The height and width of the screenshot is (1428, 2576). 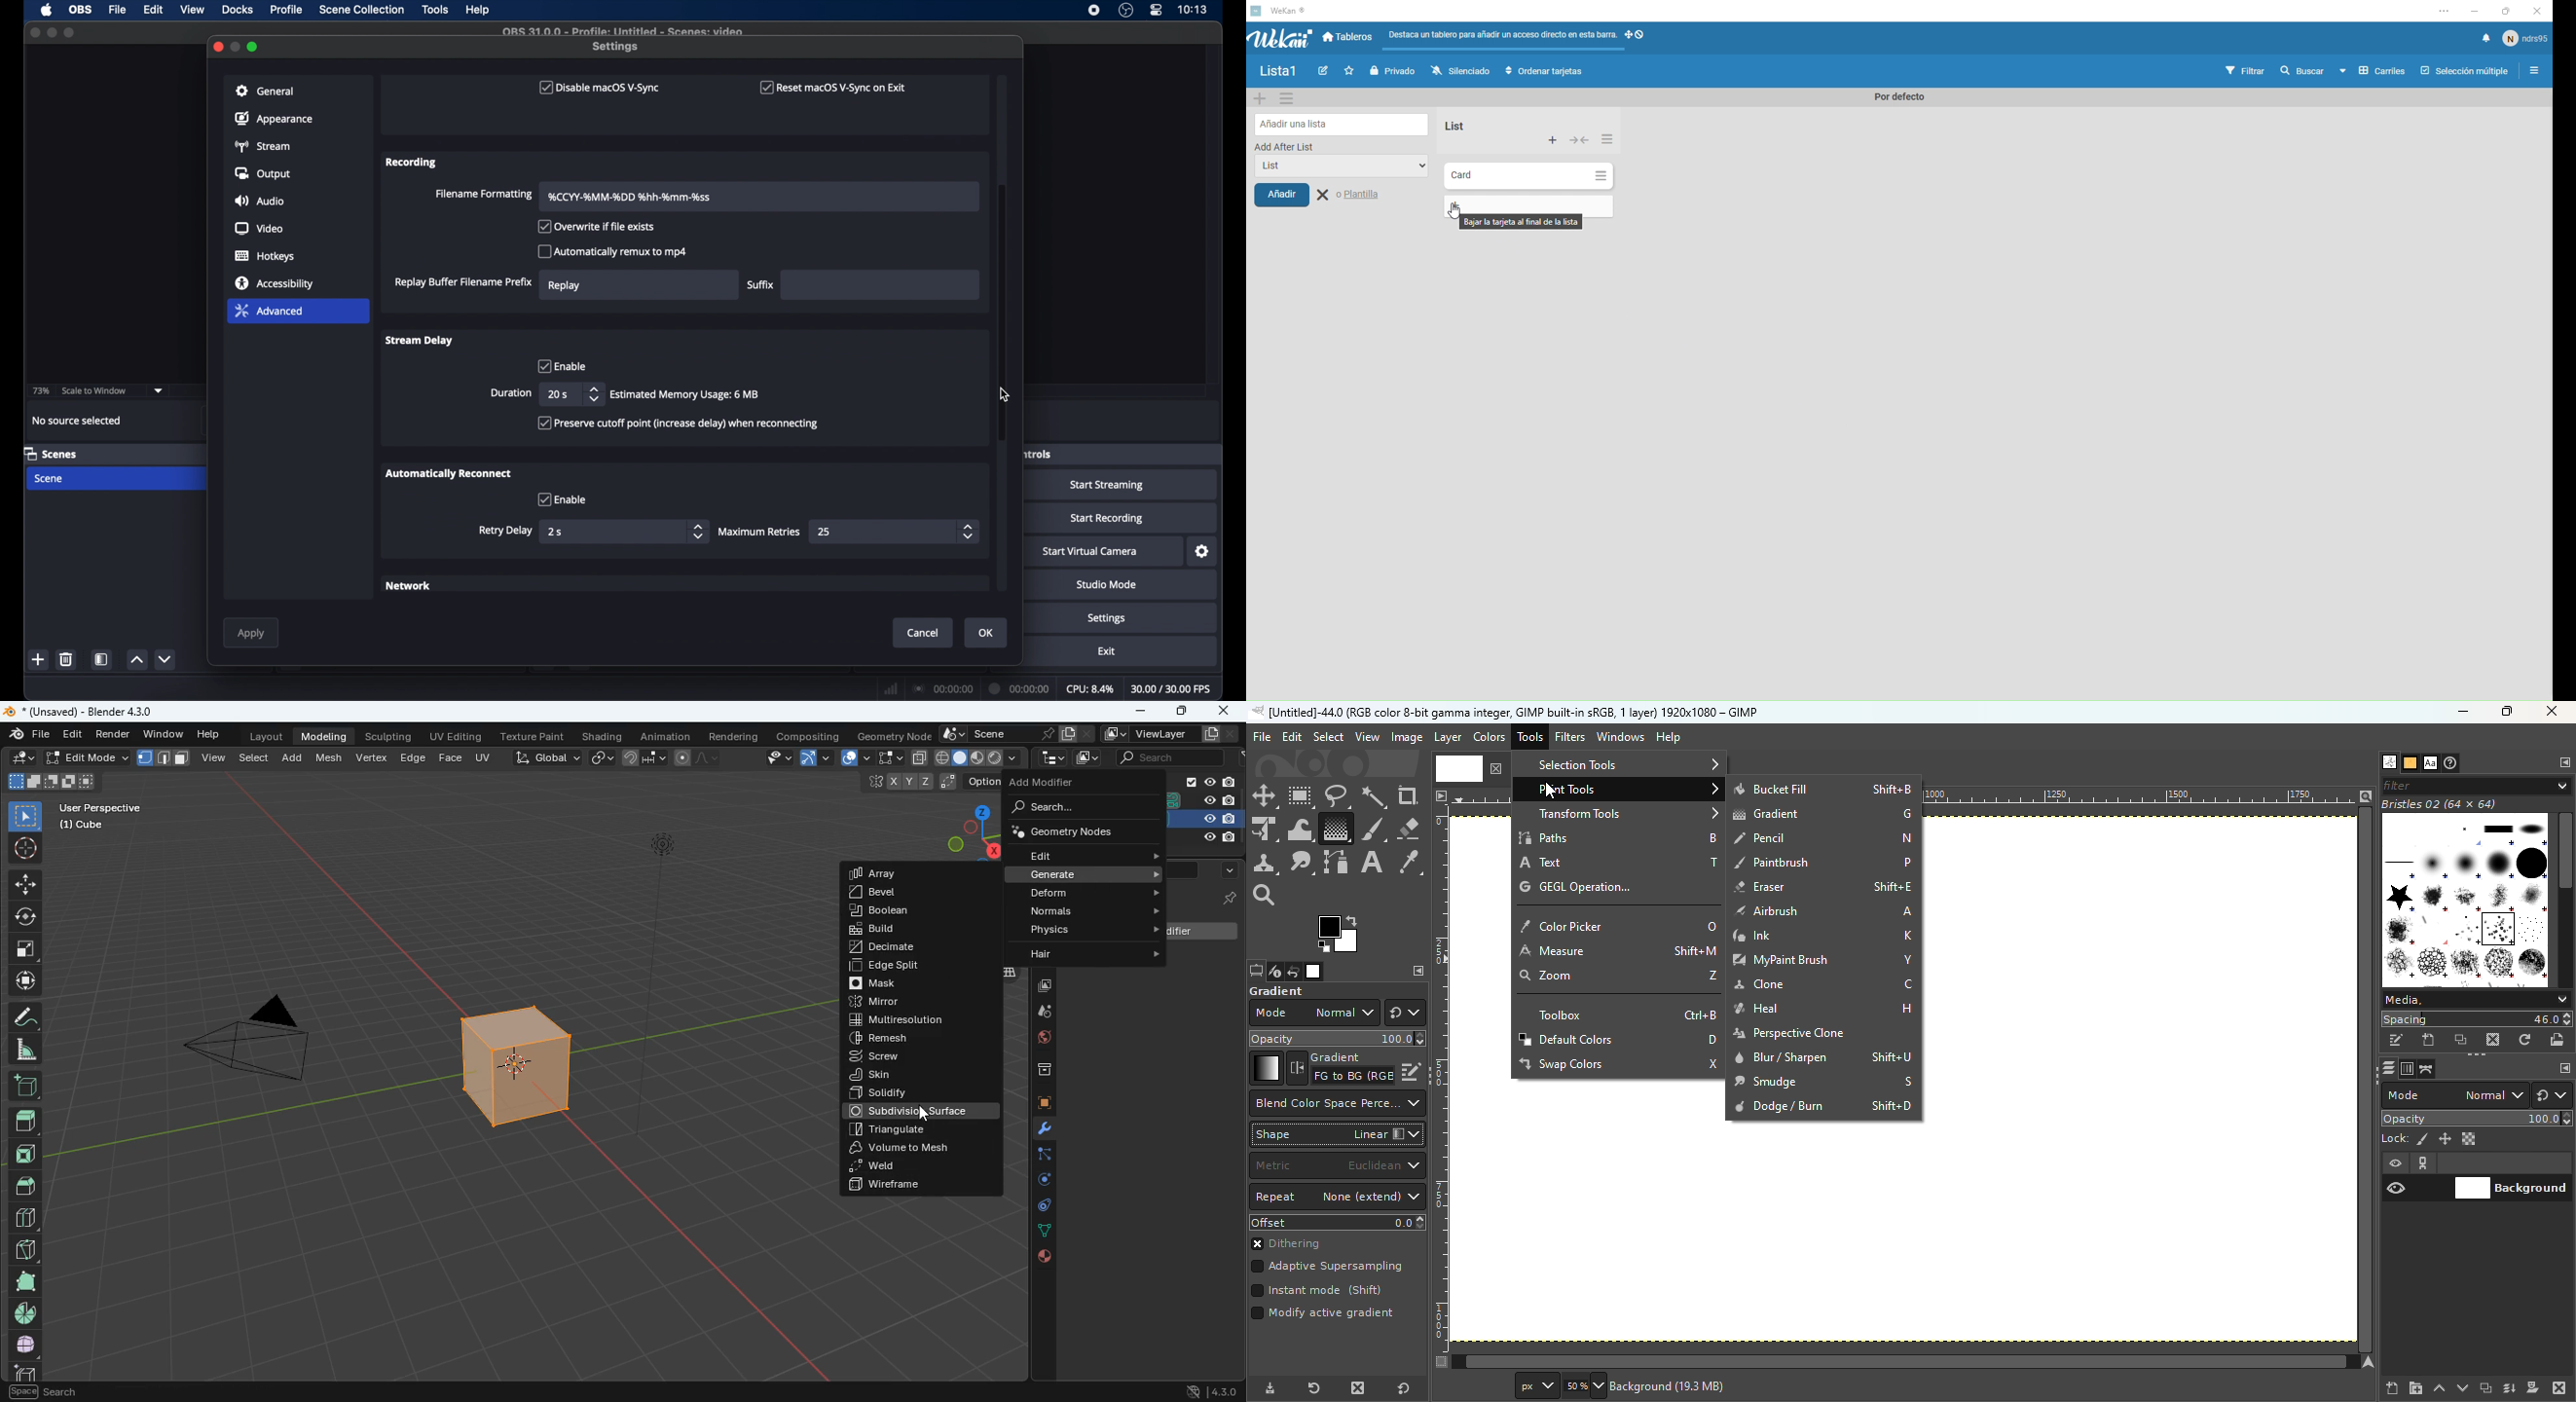 I want to click on images, so click(x=1087, y=757).